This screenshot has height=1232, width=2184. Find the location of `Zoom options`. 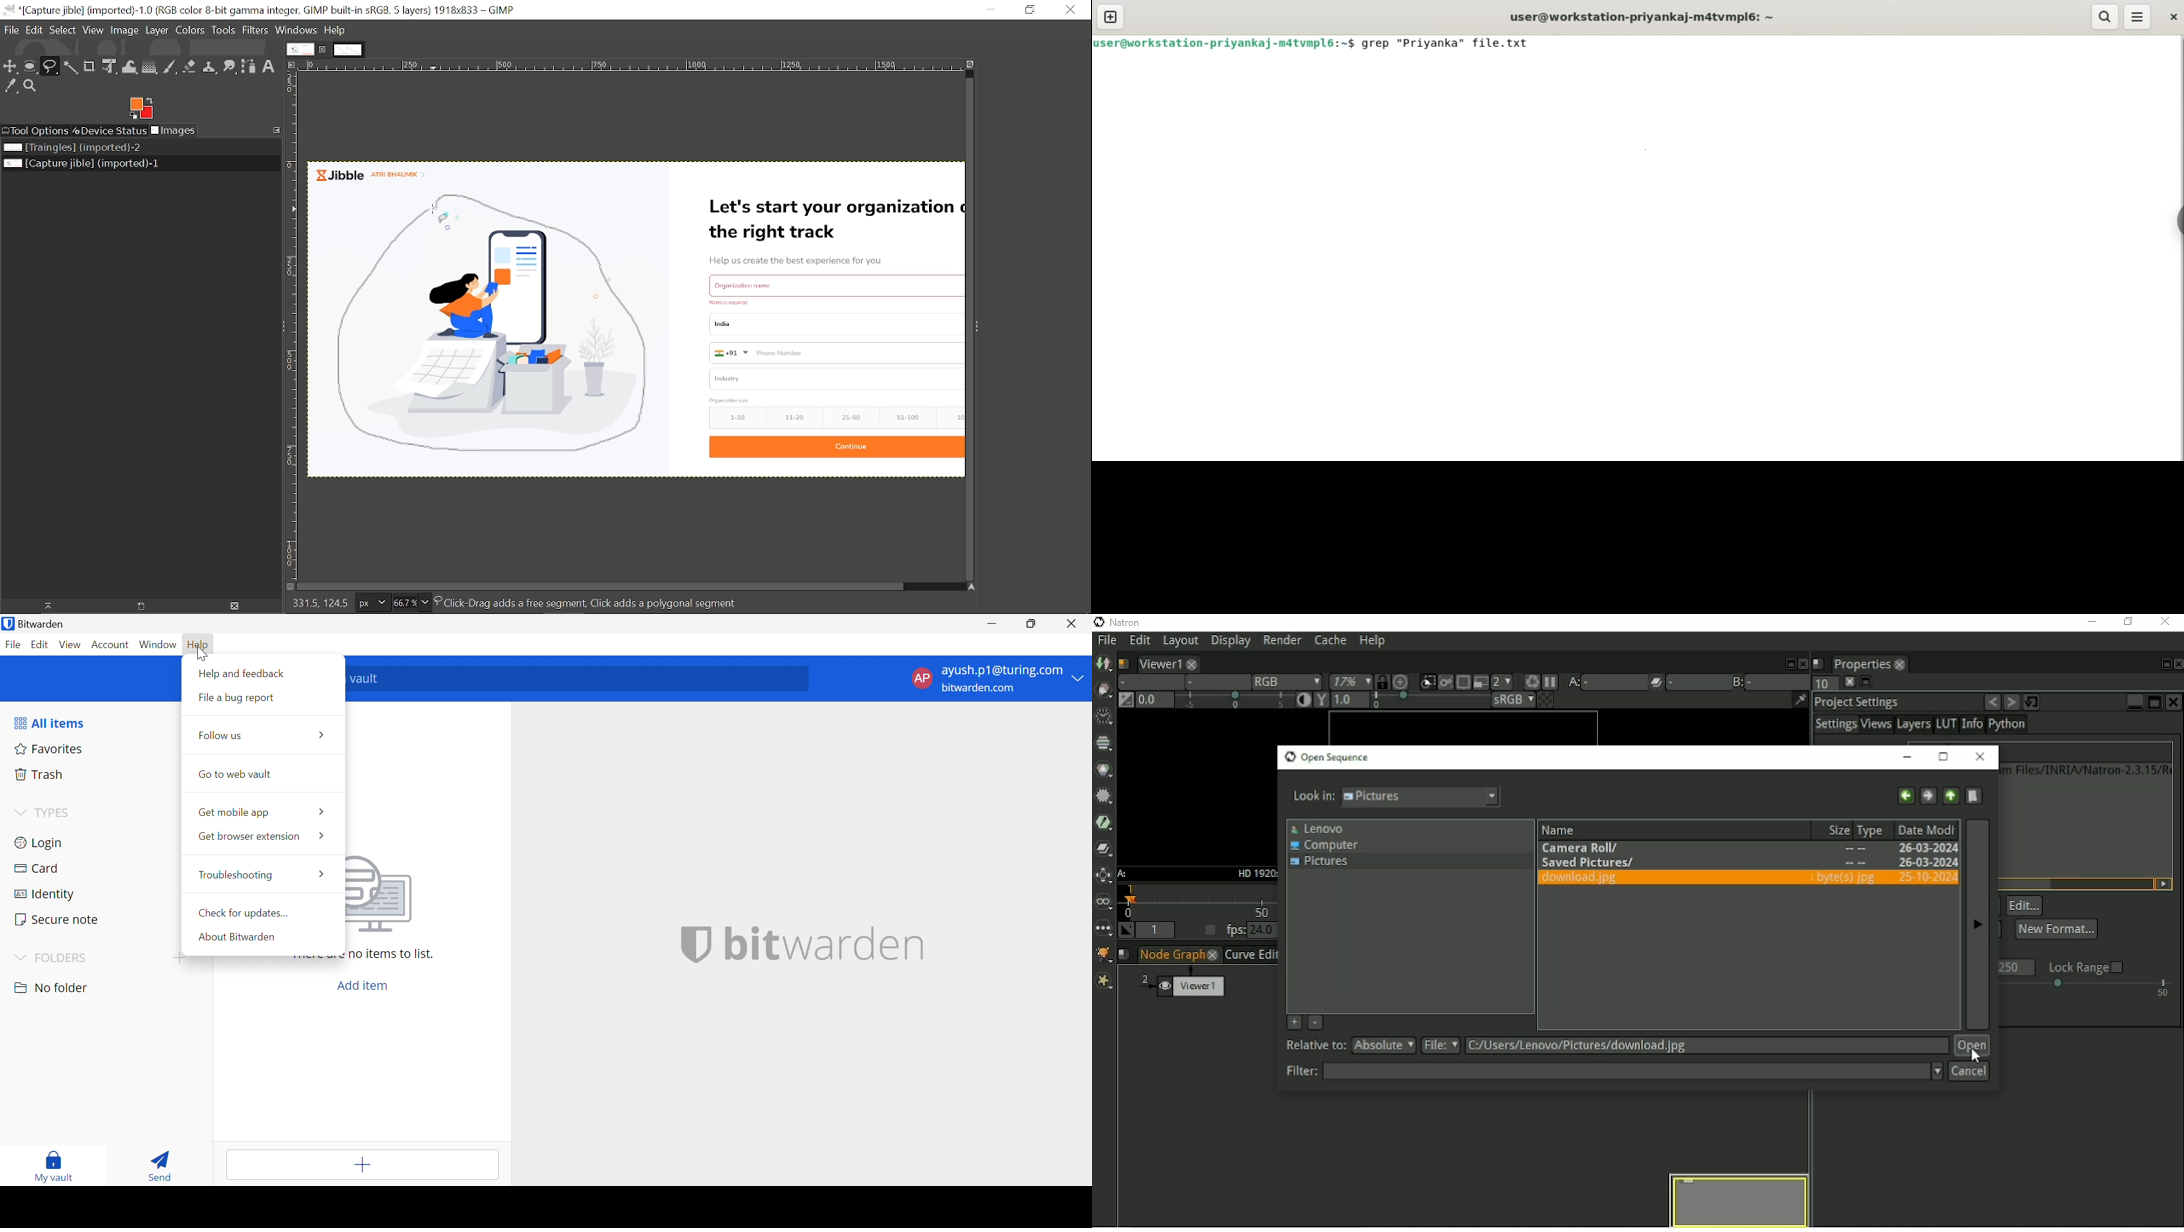

Zoom options is located at coordinates (427, 603).